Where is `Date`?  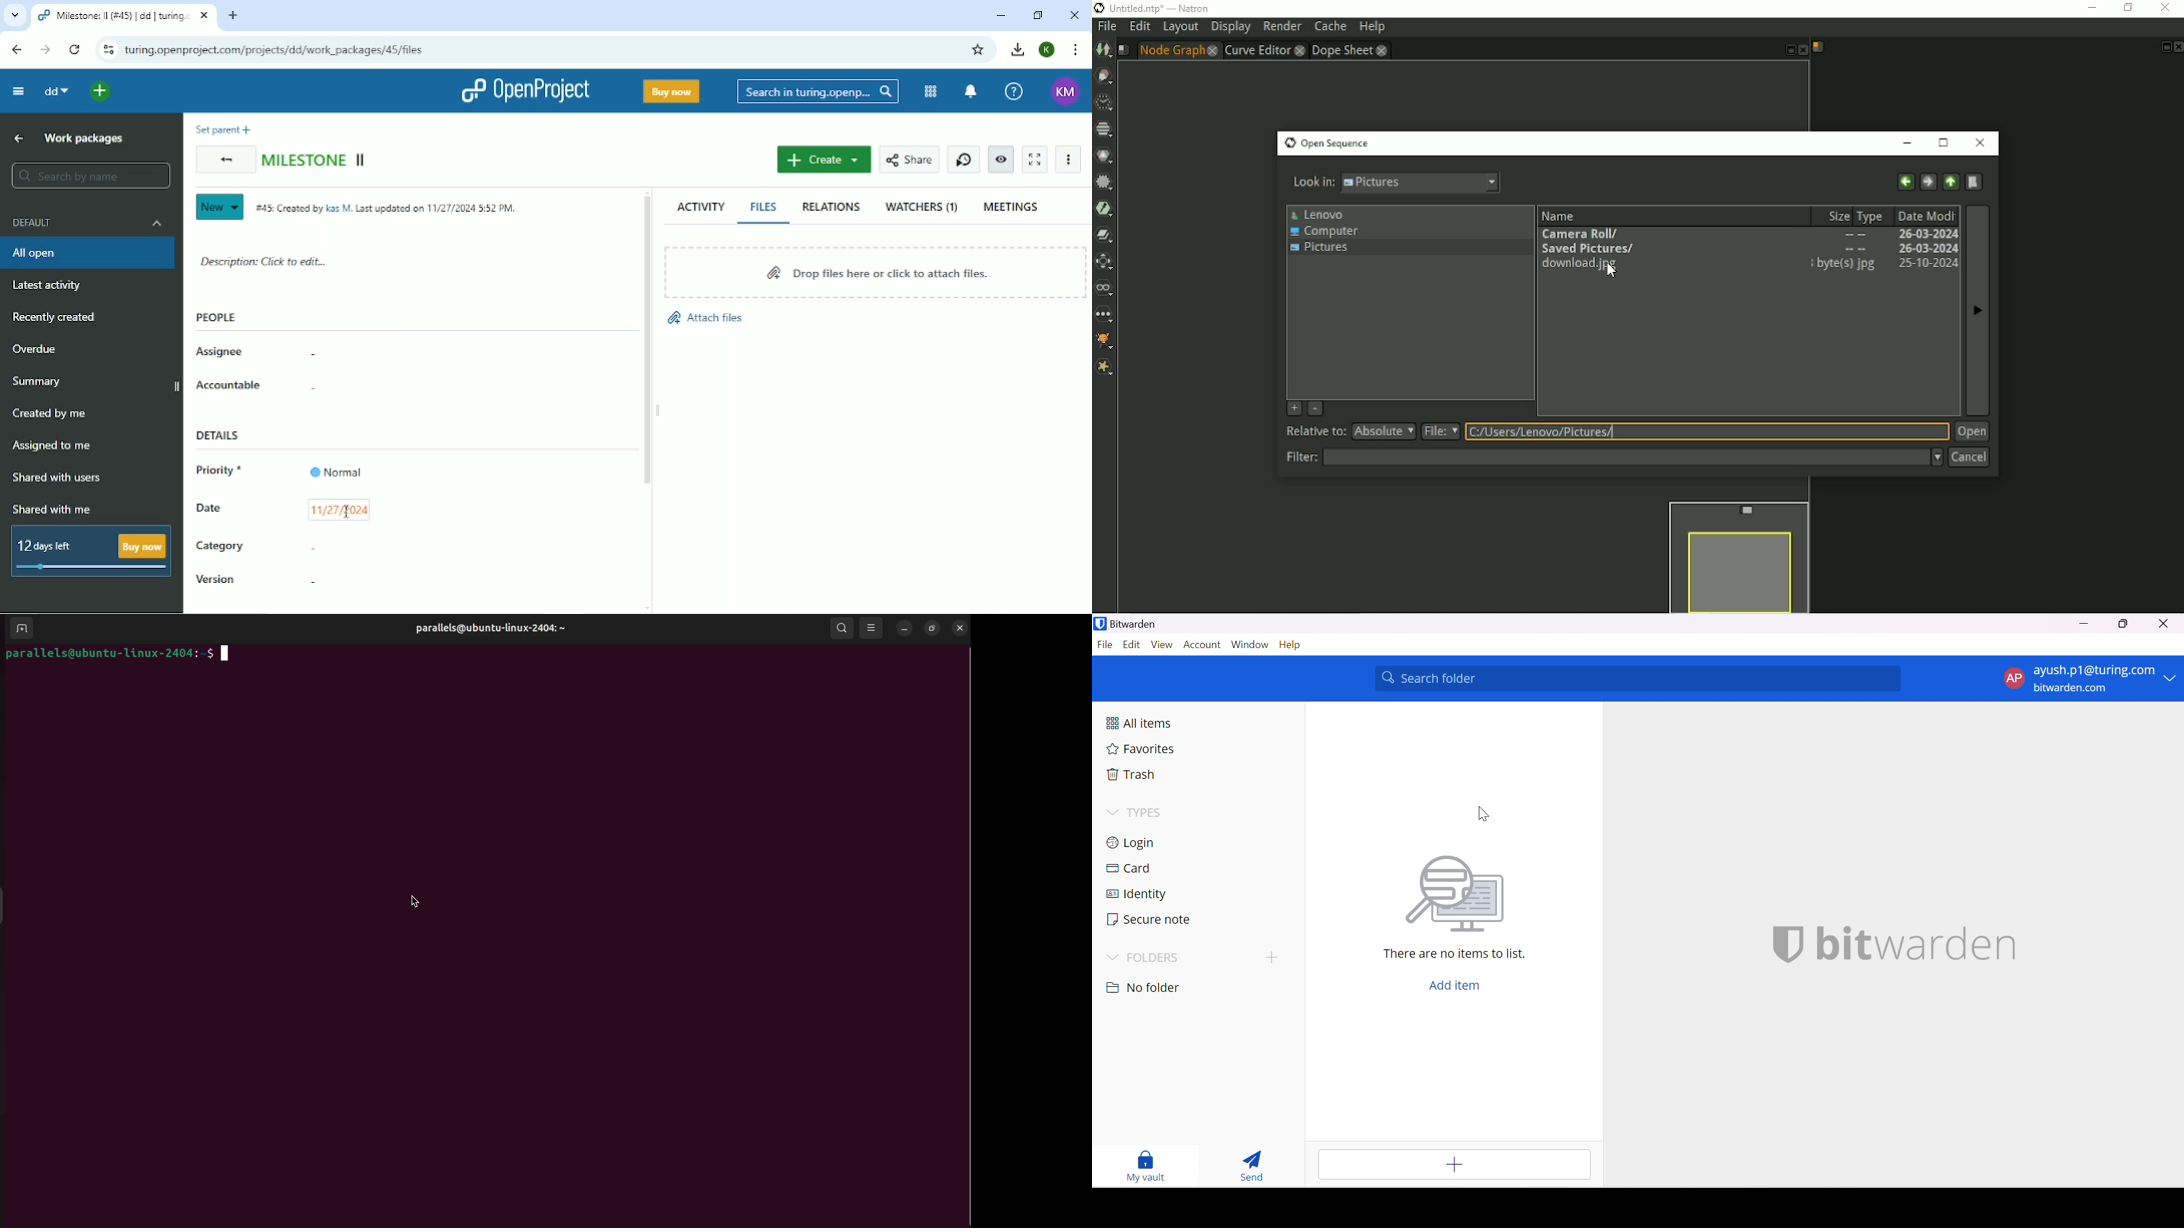 Date is located at coordinates (210, 507).